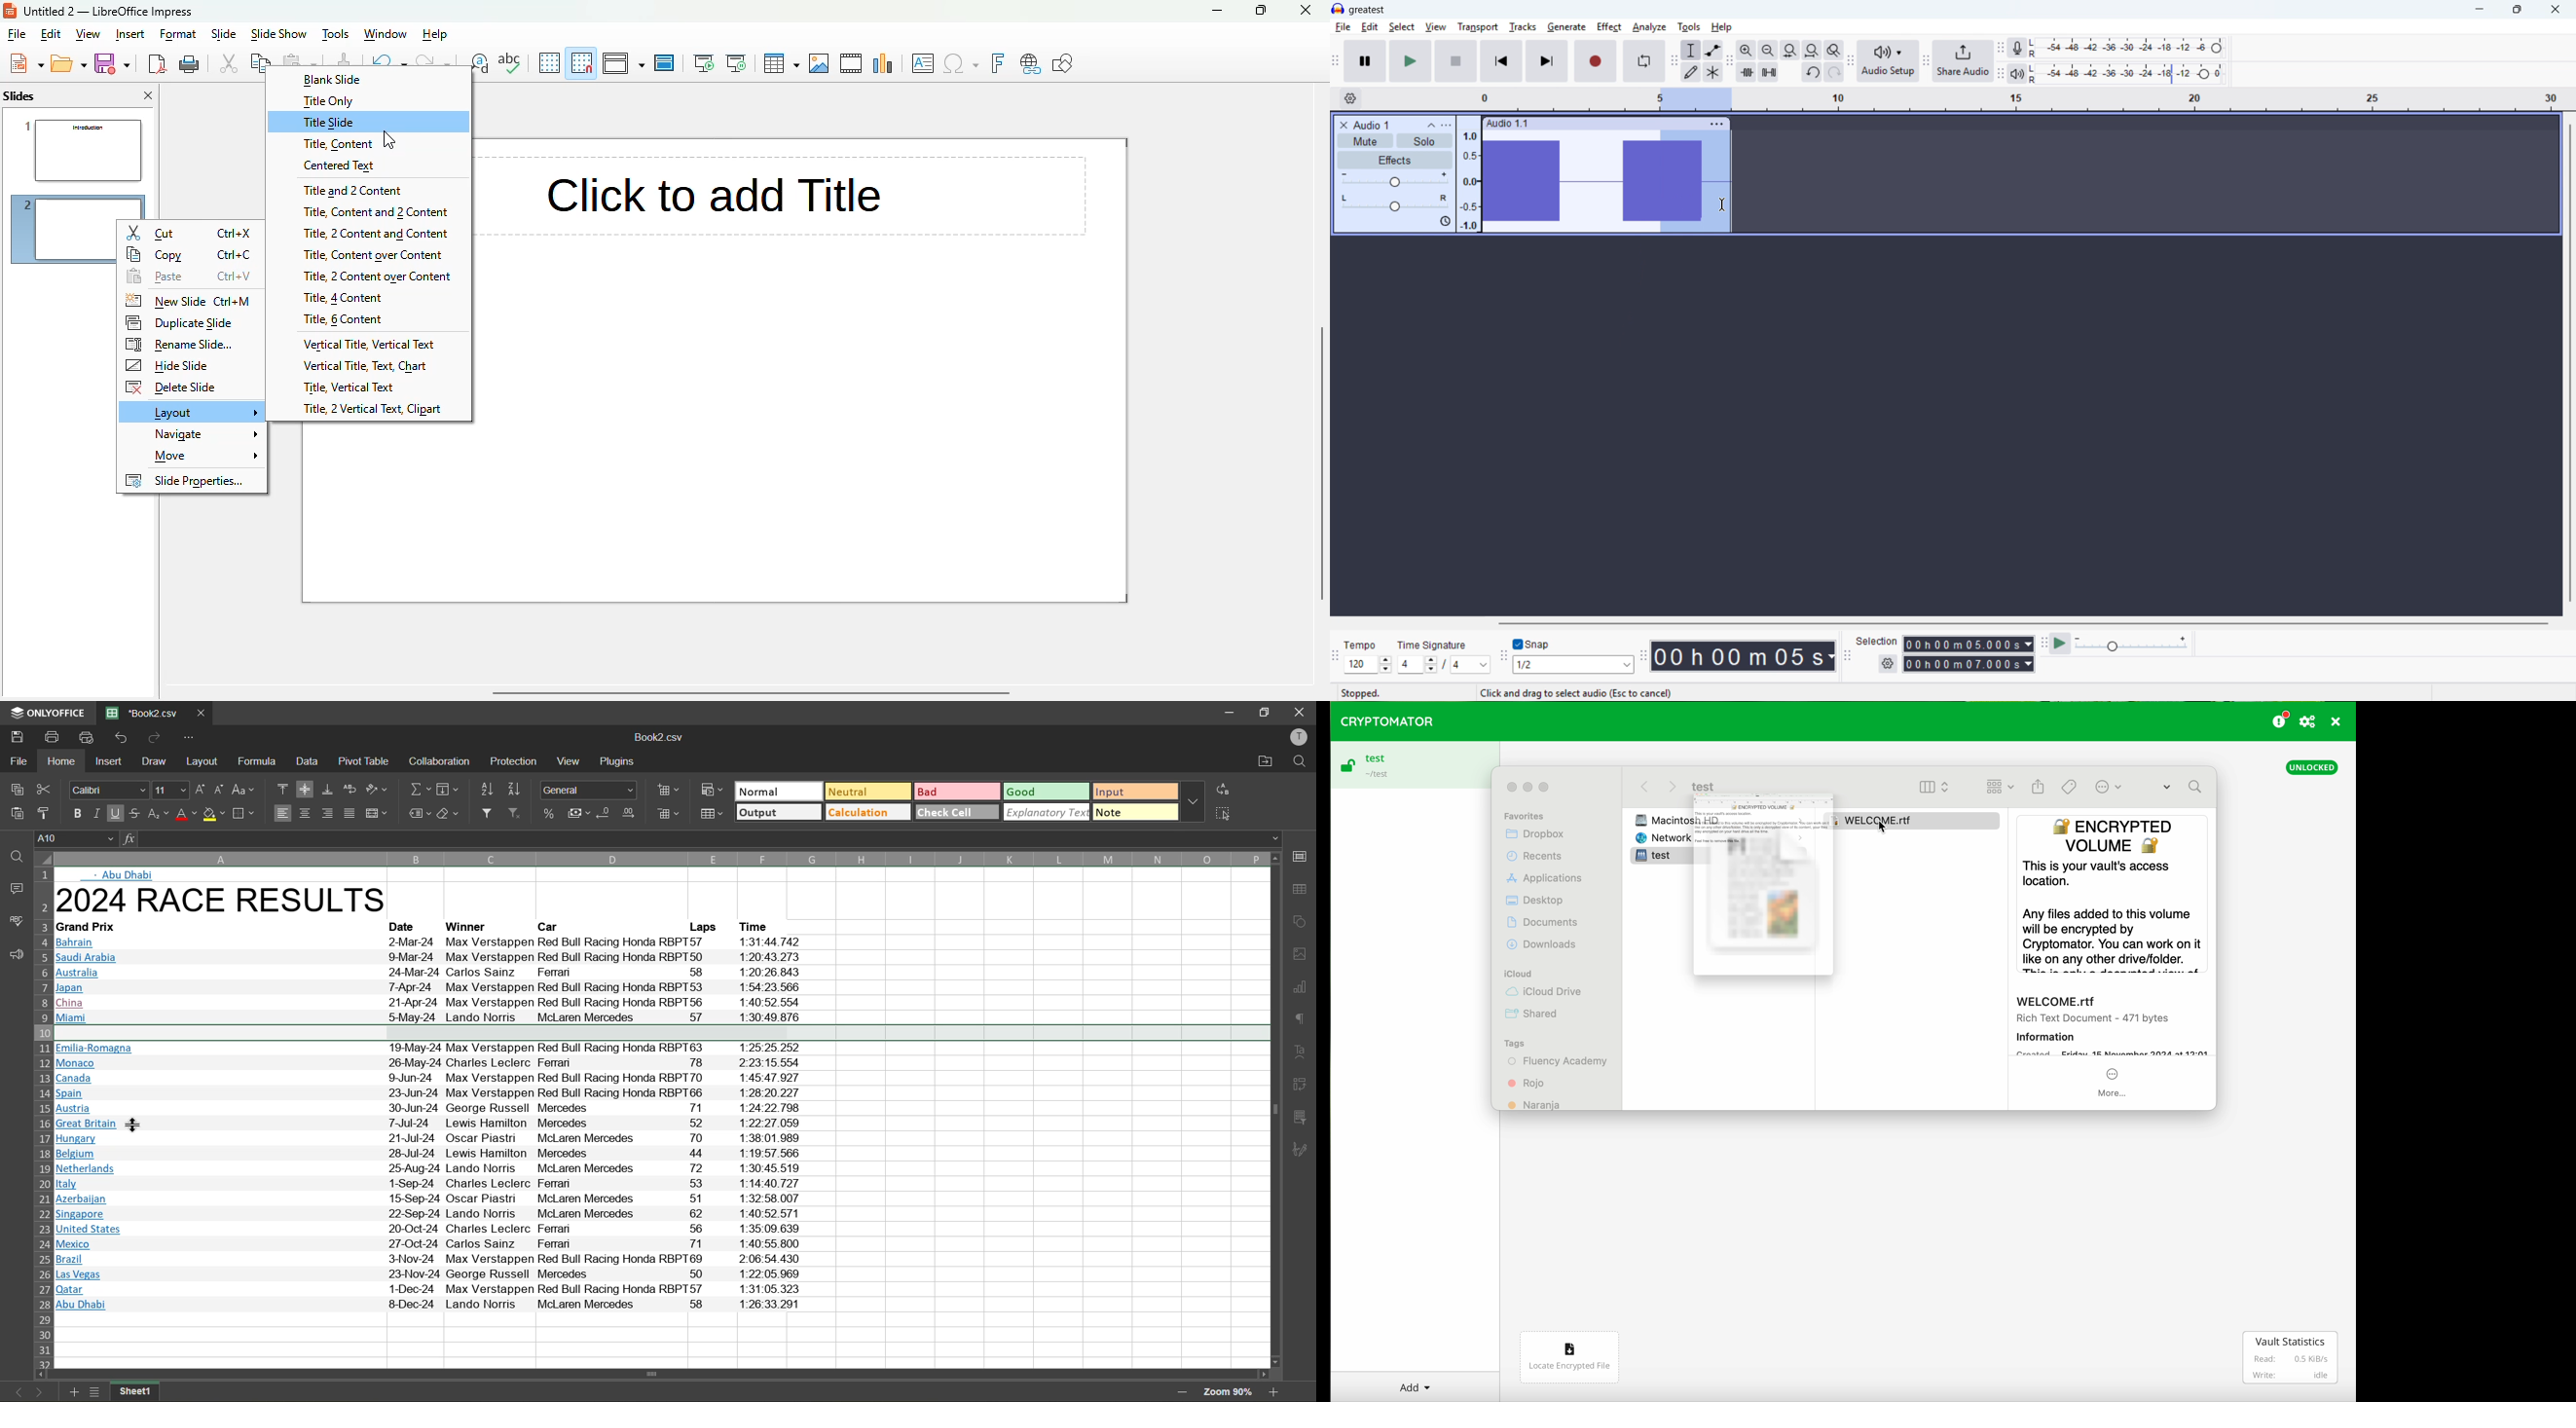 The image size is (2576, 1428). What do you see at coordinates (1305, 10) in the screenshot?
I see `close` at bounding box center [1305, 10].